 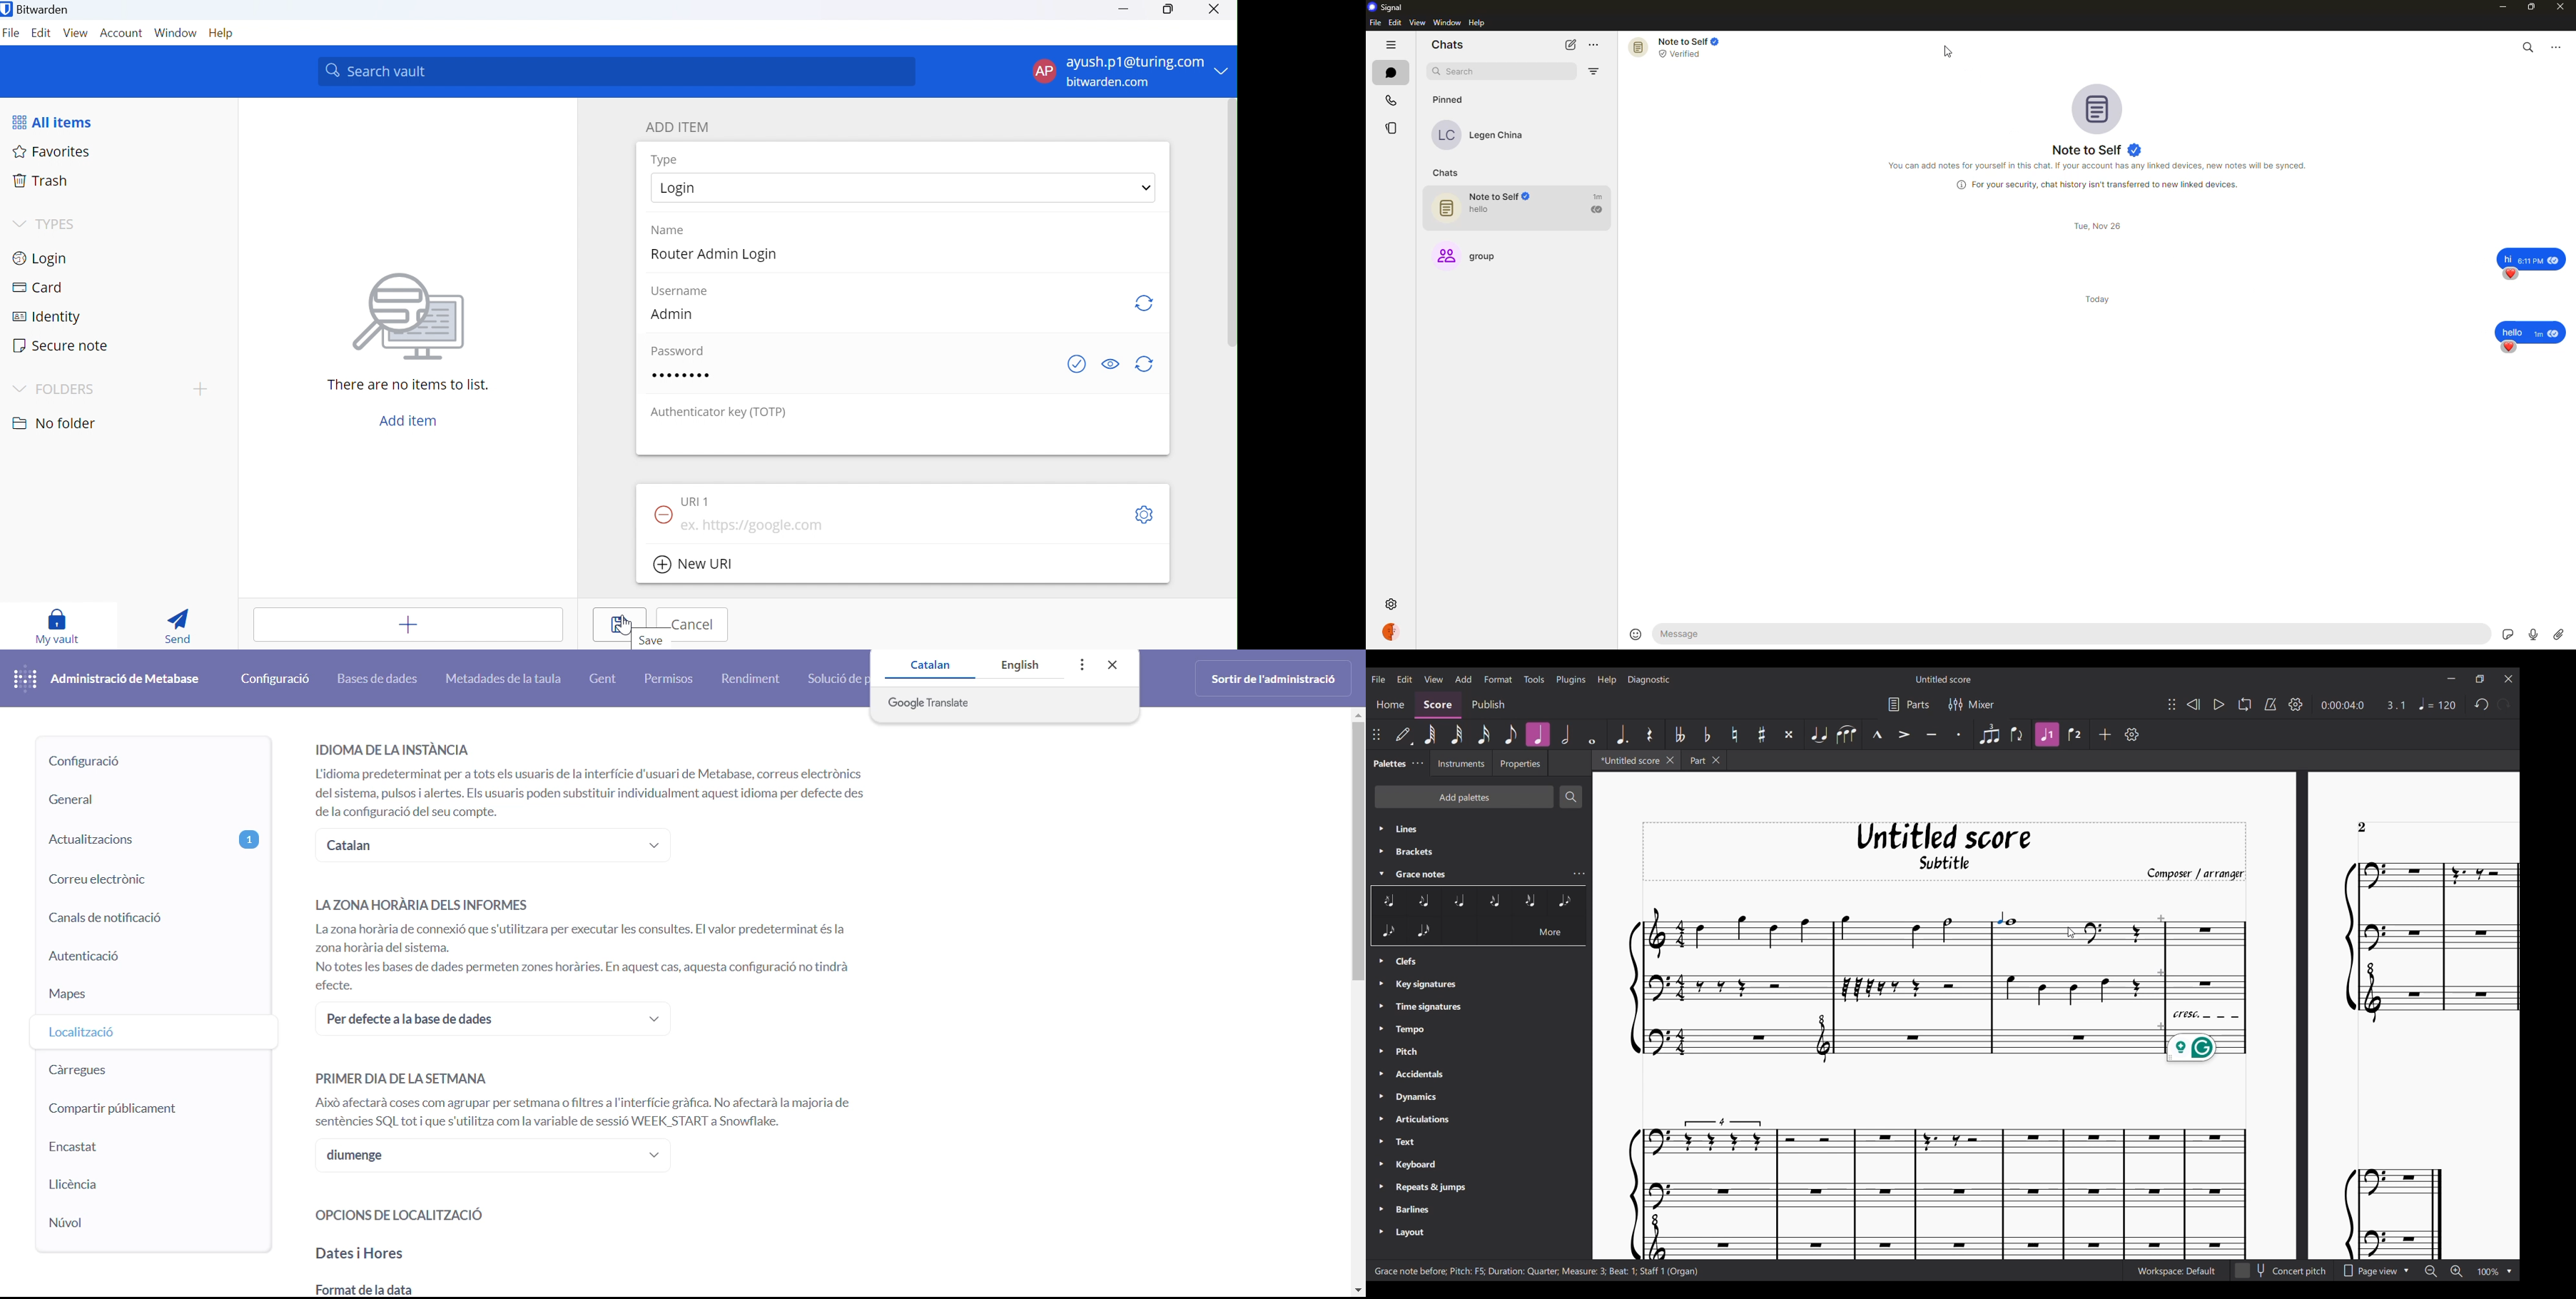 I want to click on email, so click(x=151, y=879).